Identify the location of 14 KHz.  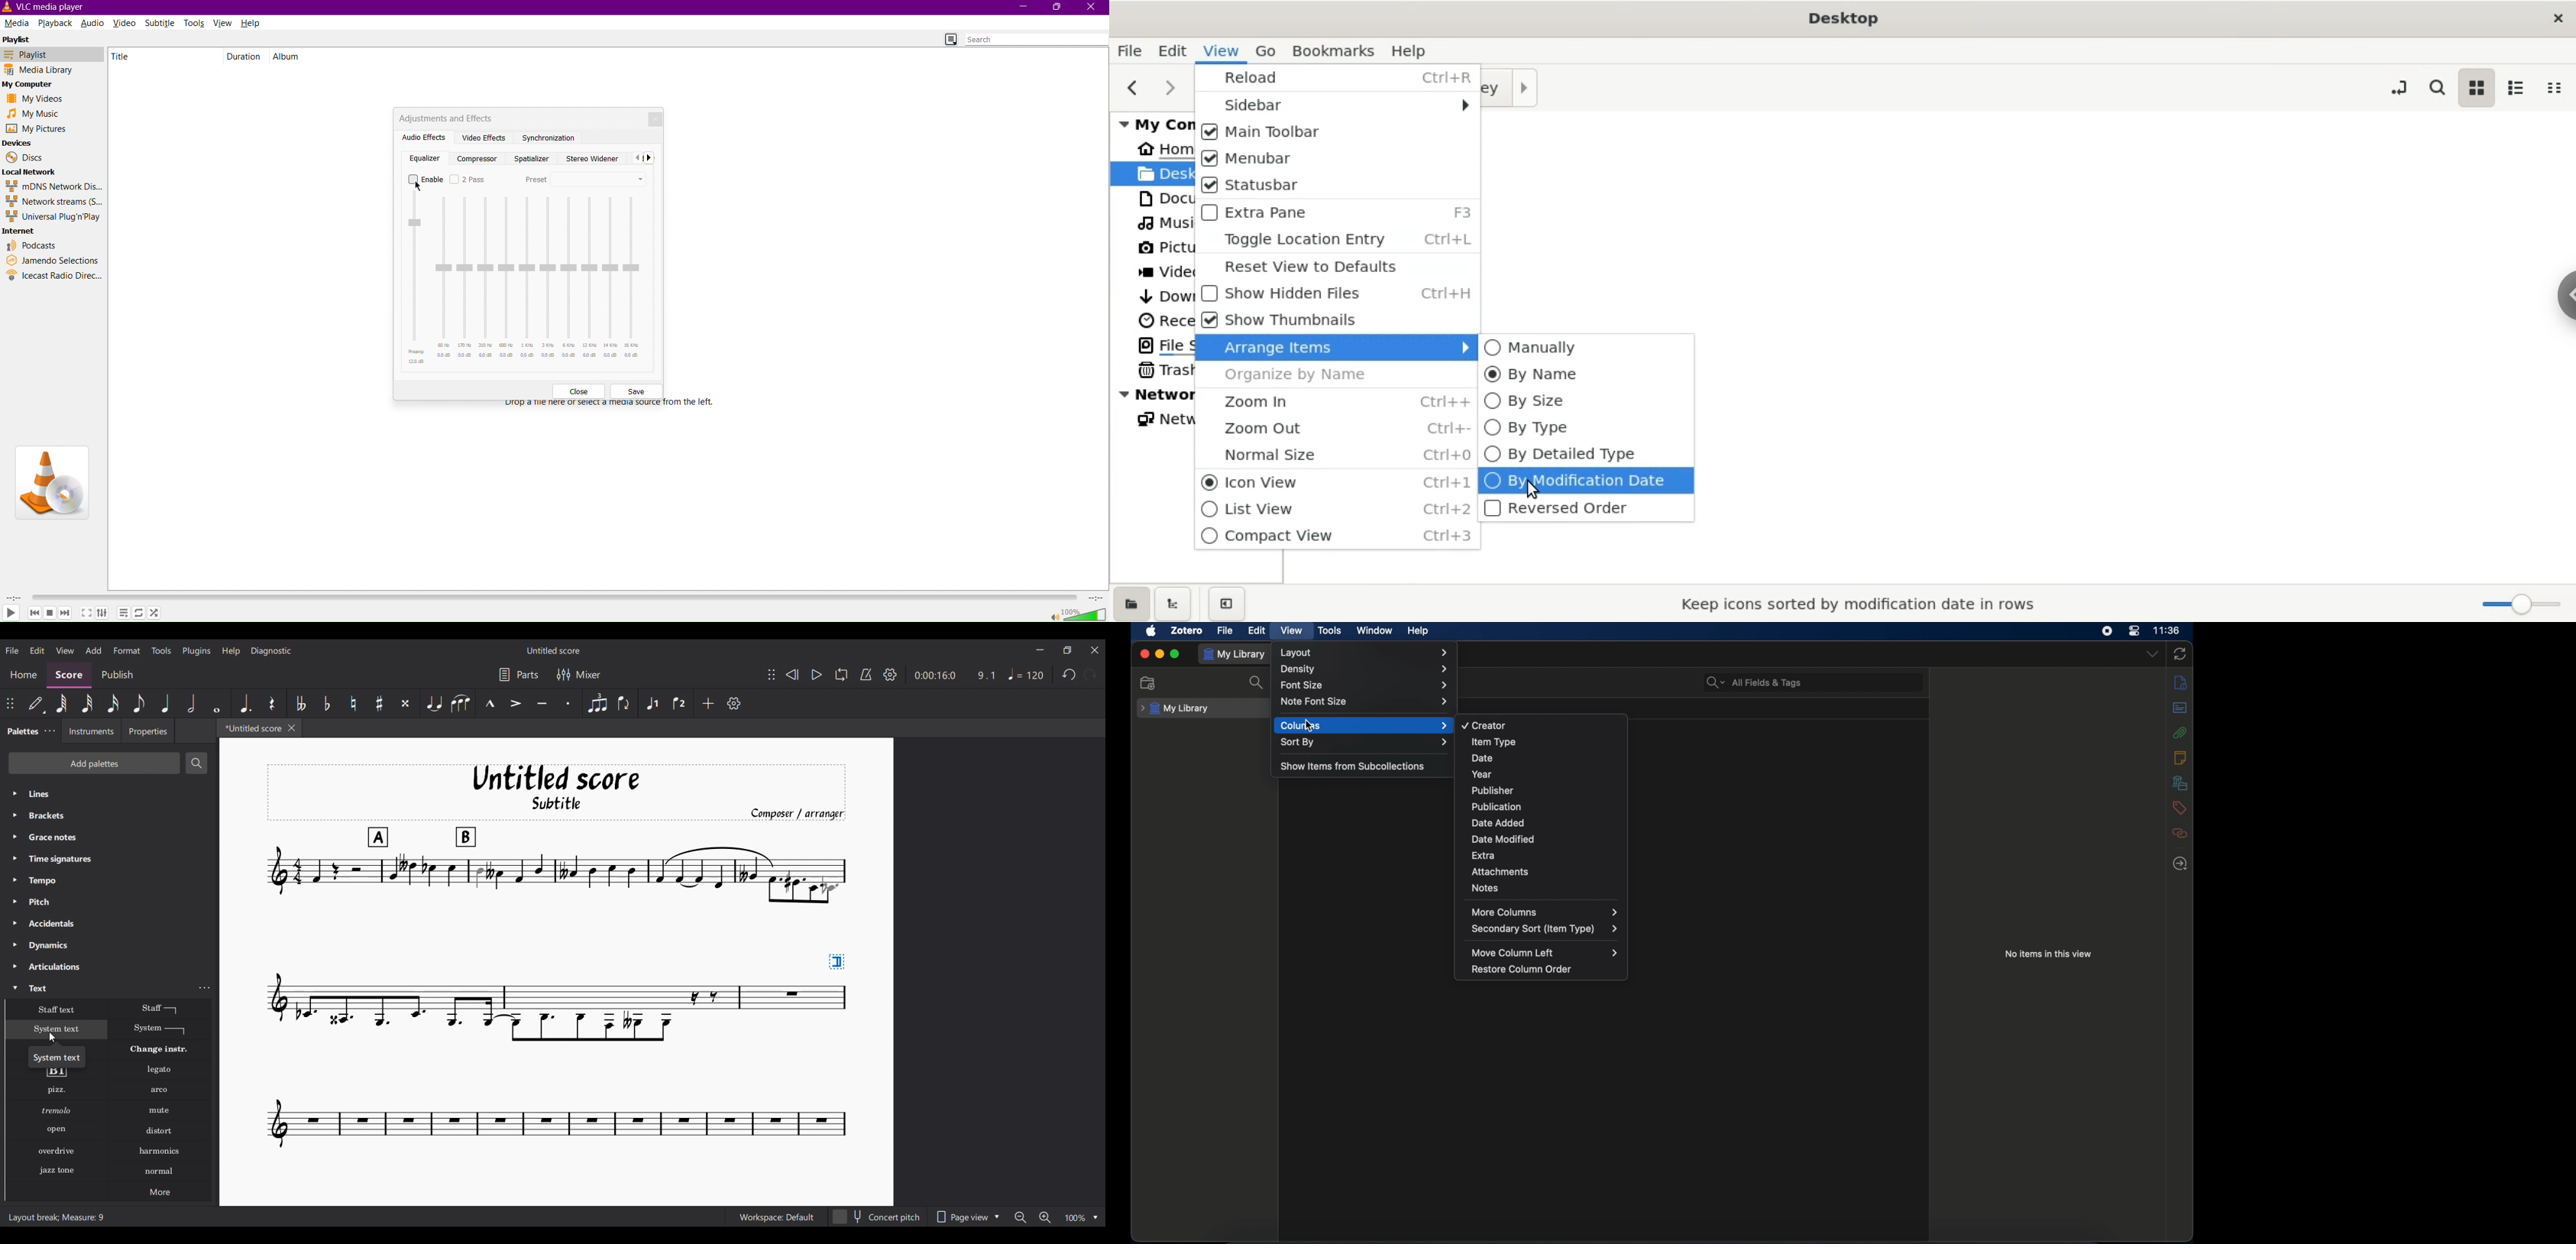
(610, 277).